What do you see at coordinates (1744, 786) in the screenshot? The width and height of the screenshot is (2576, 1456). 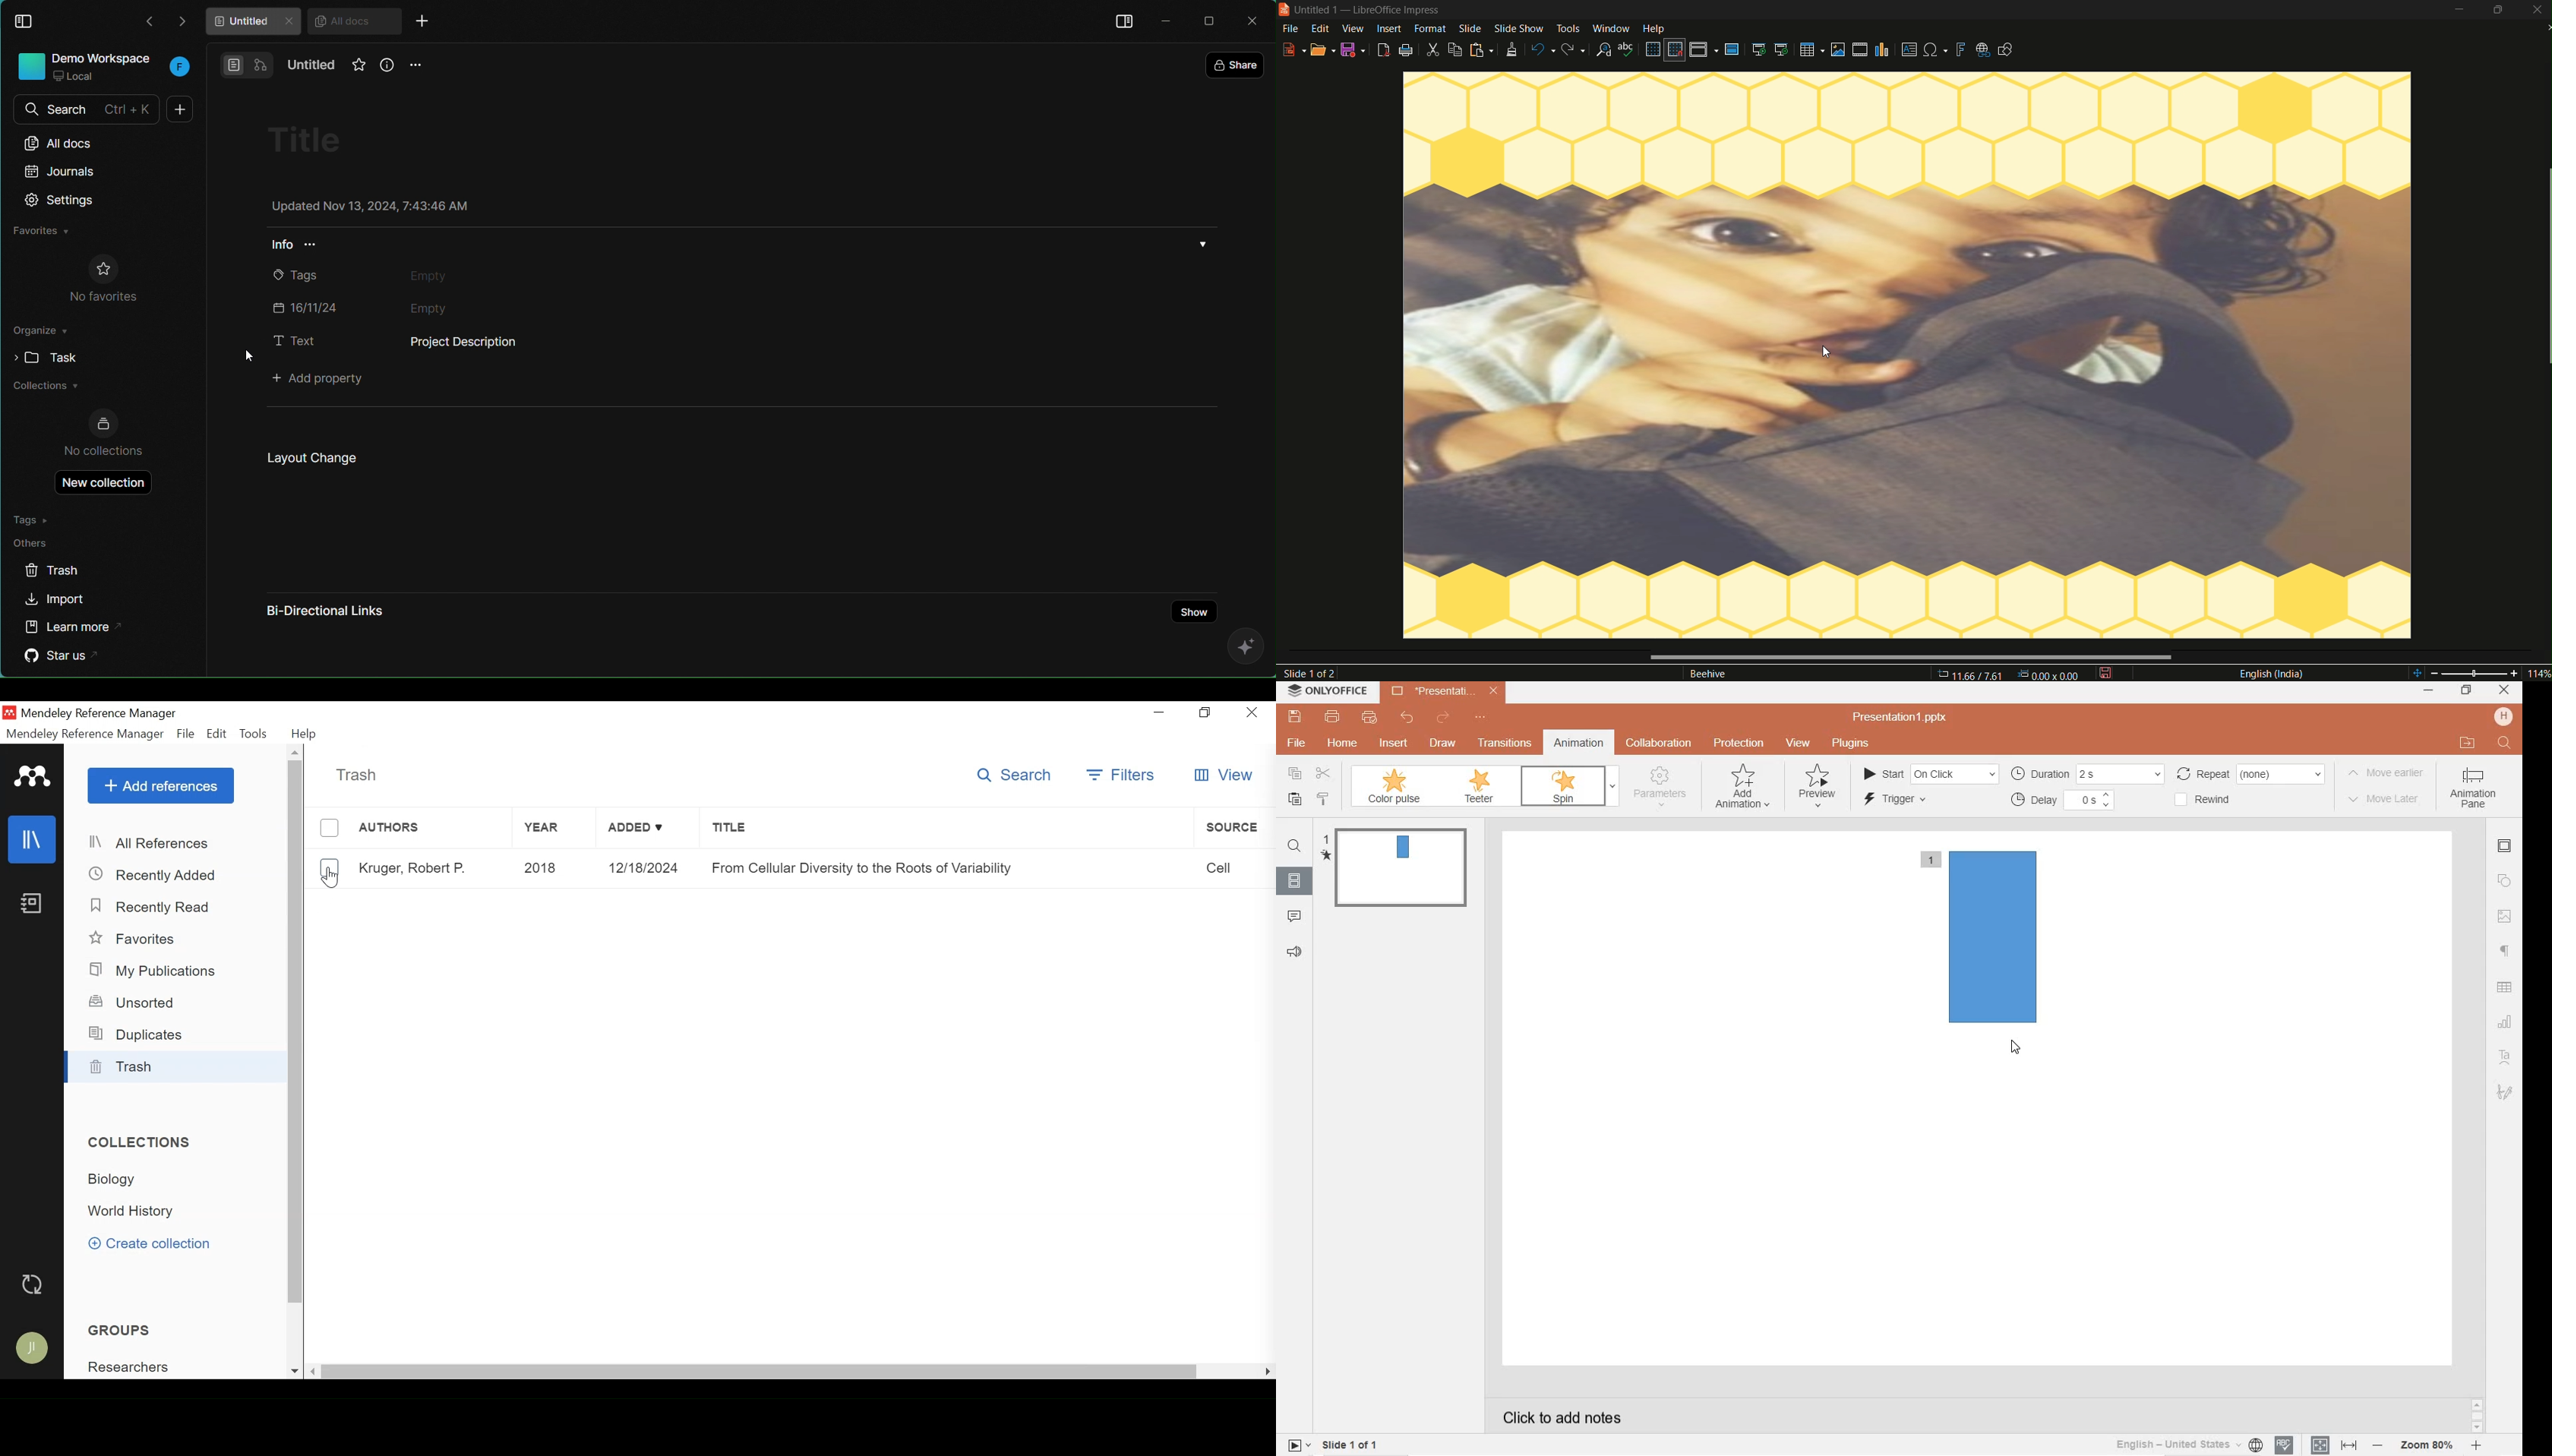 I see `add animation` at bounding box center [1744, 786].